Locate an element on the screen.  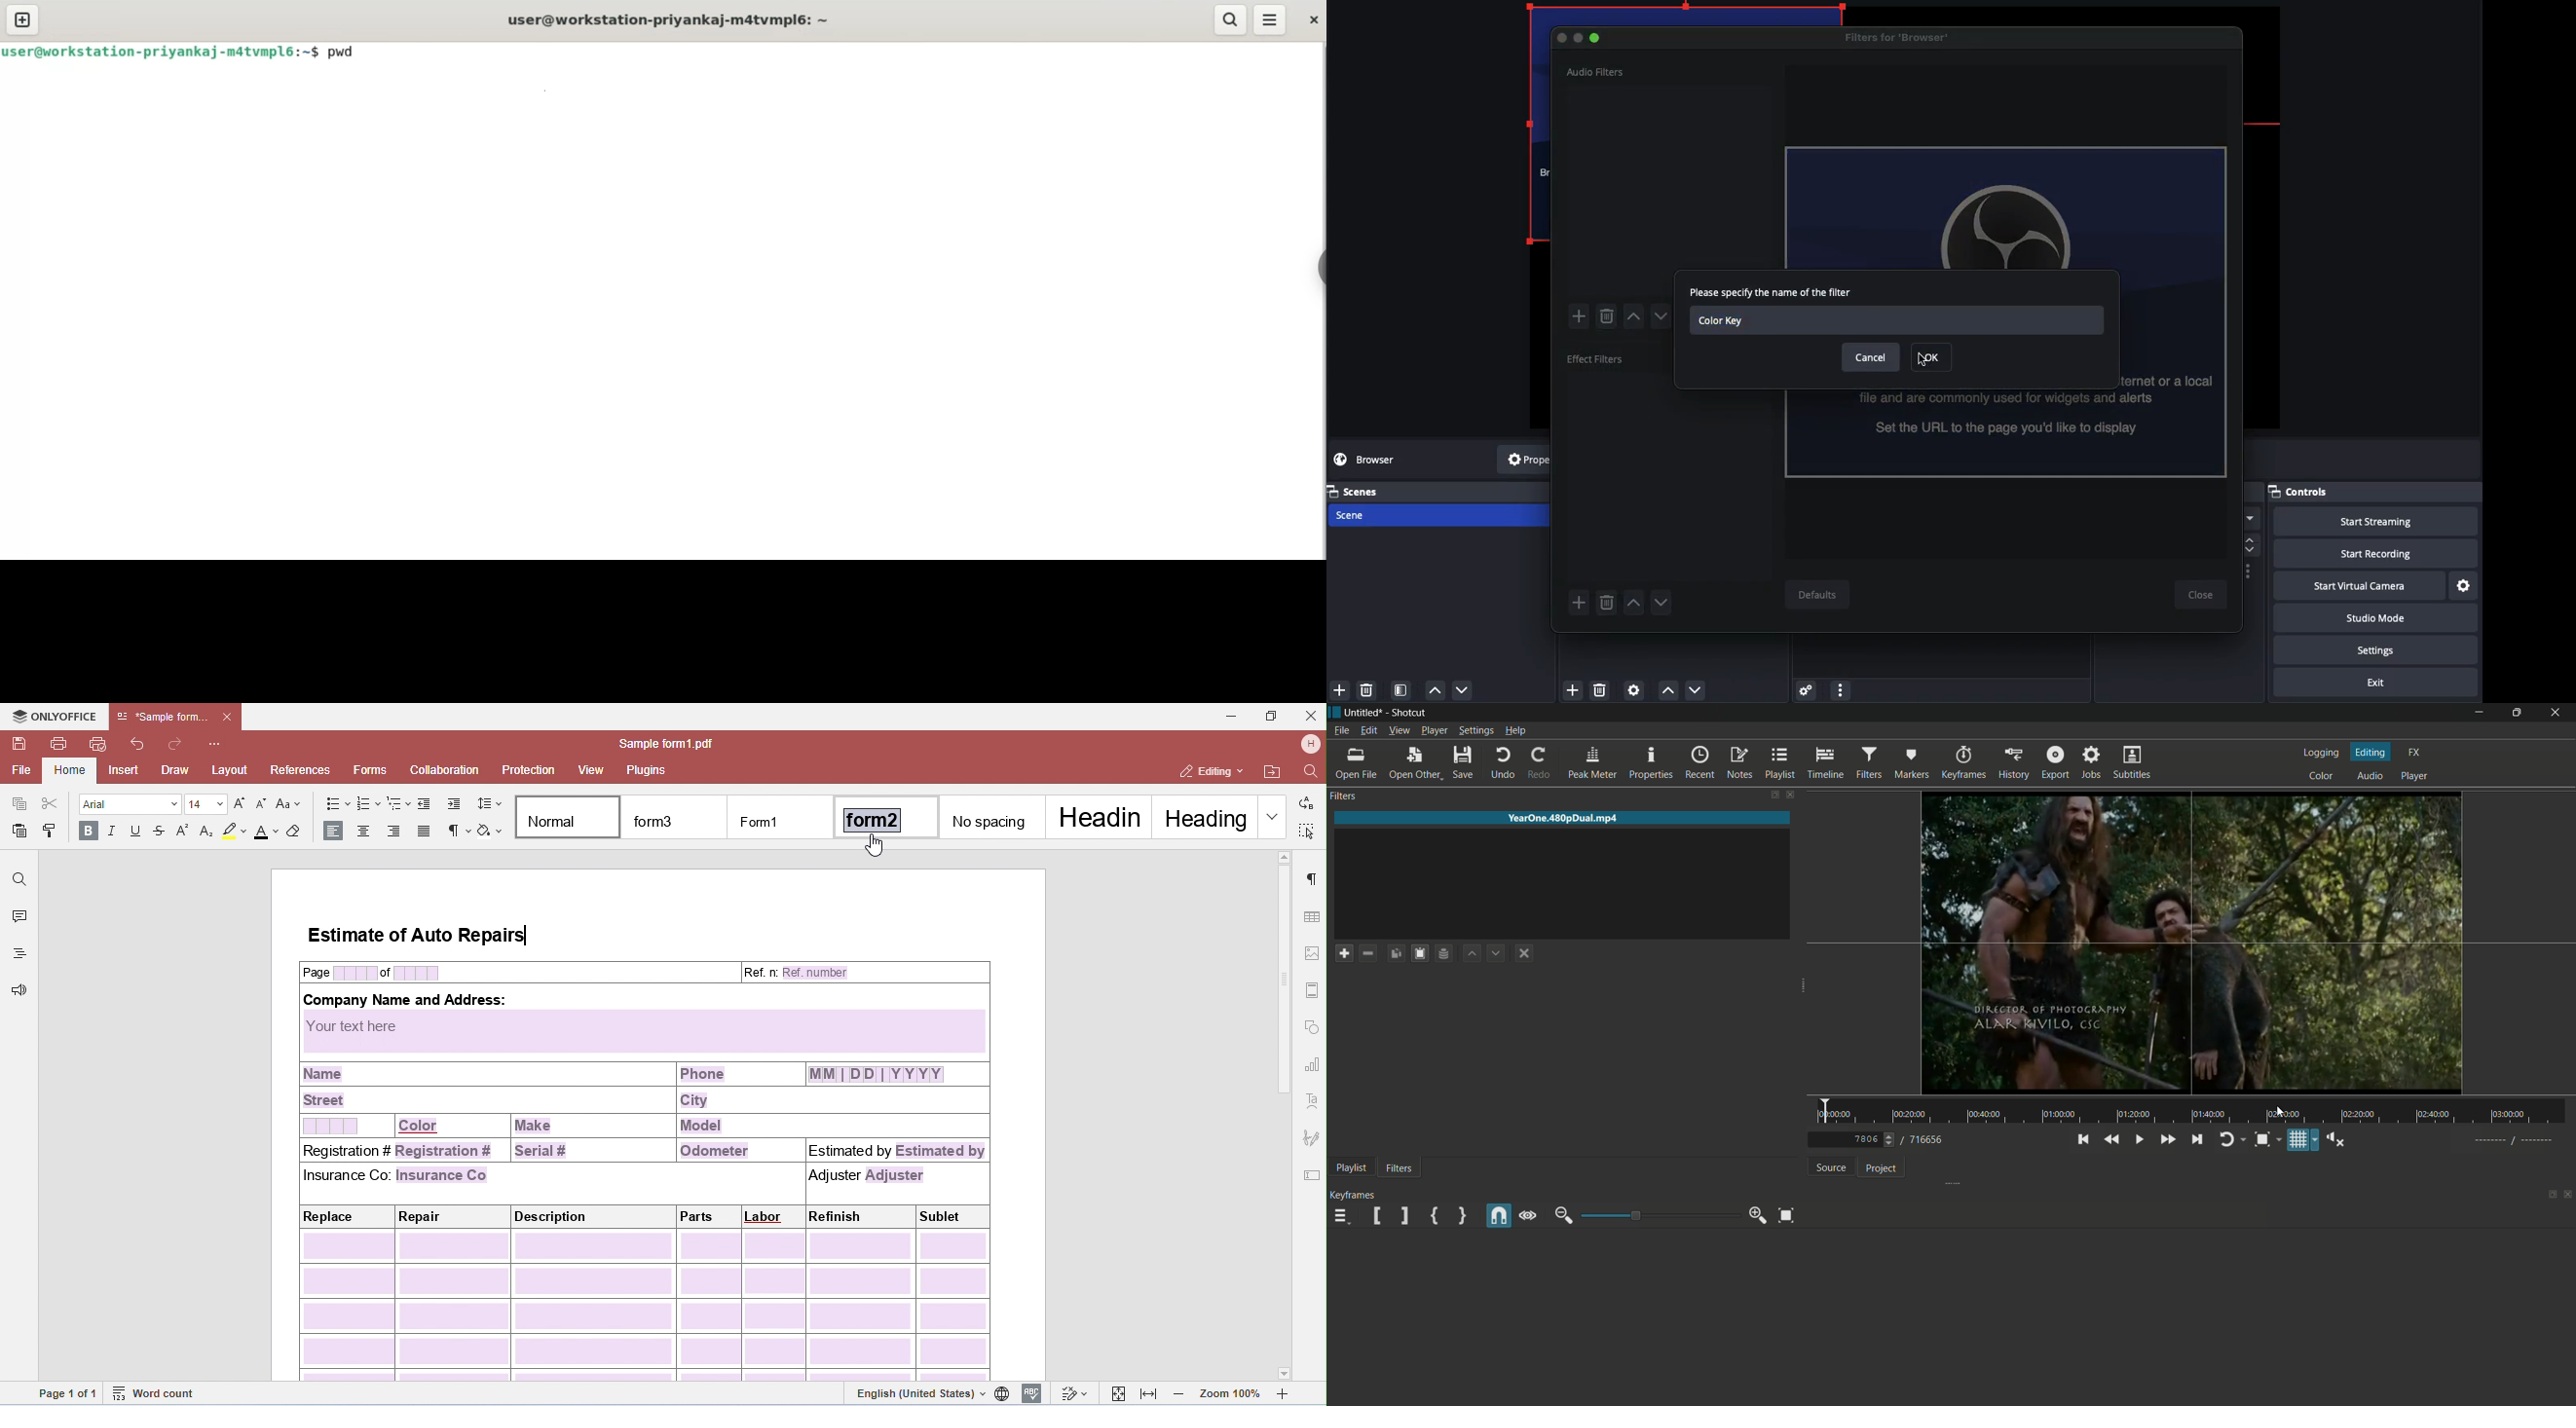
file menu is located at coordinates (1341, 731).